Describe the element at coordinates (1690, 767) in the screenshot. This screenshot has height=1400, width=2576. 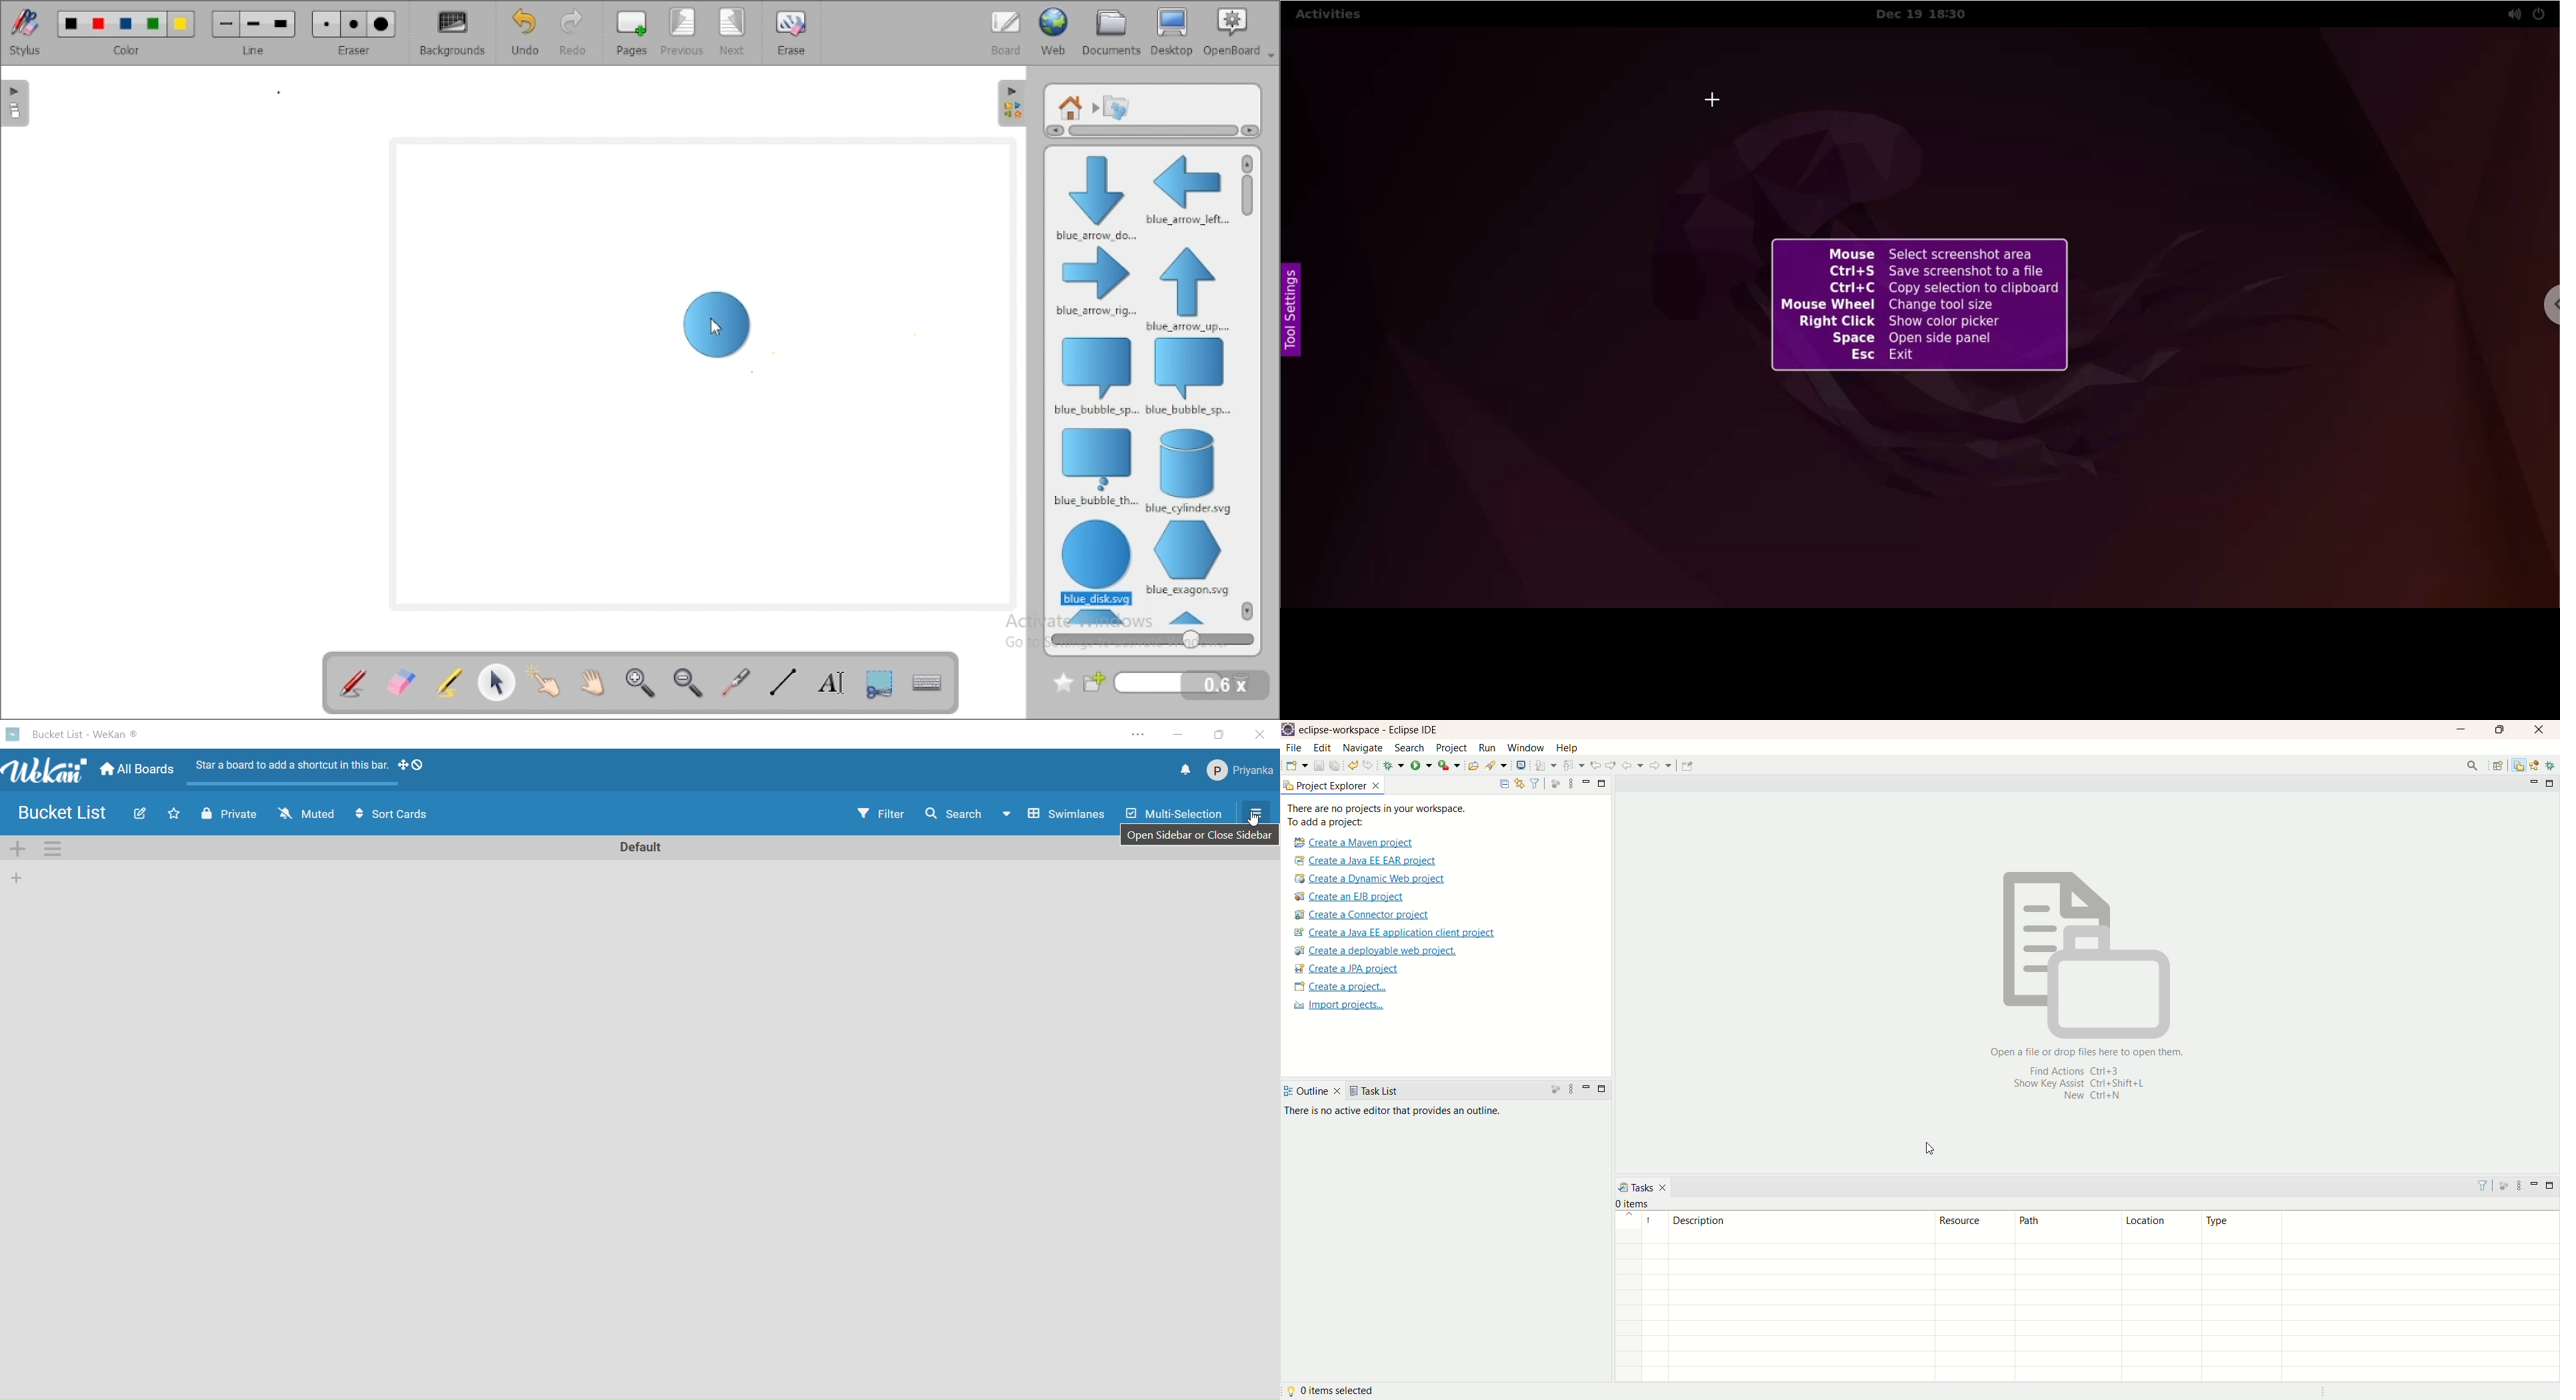
I see `pin editor` at that location.